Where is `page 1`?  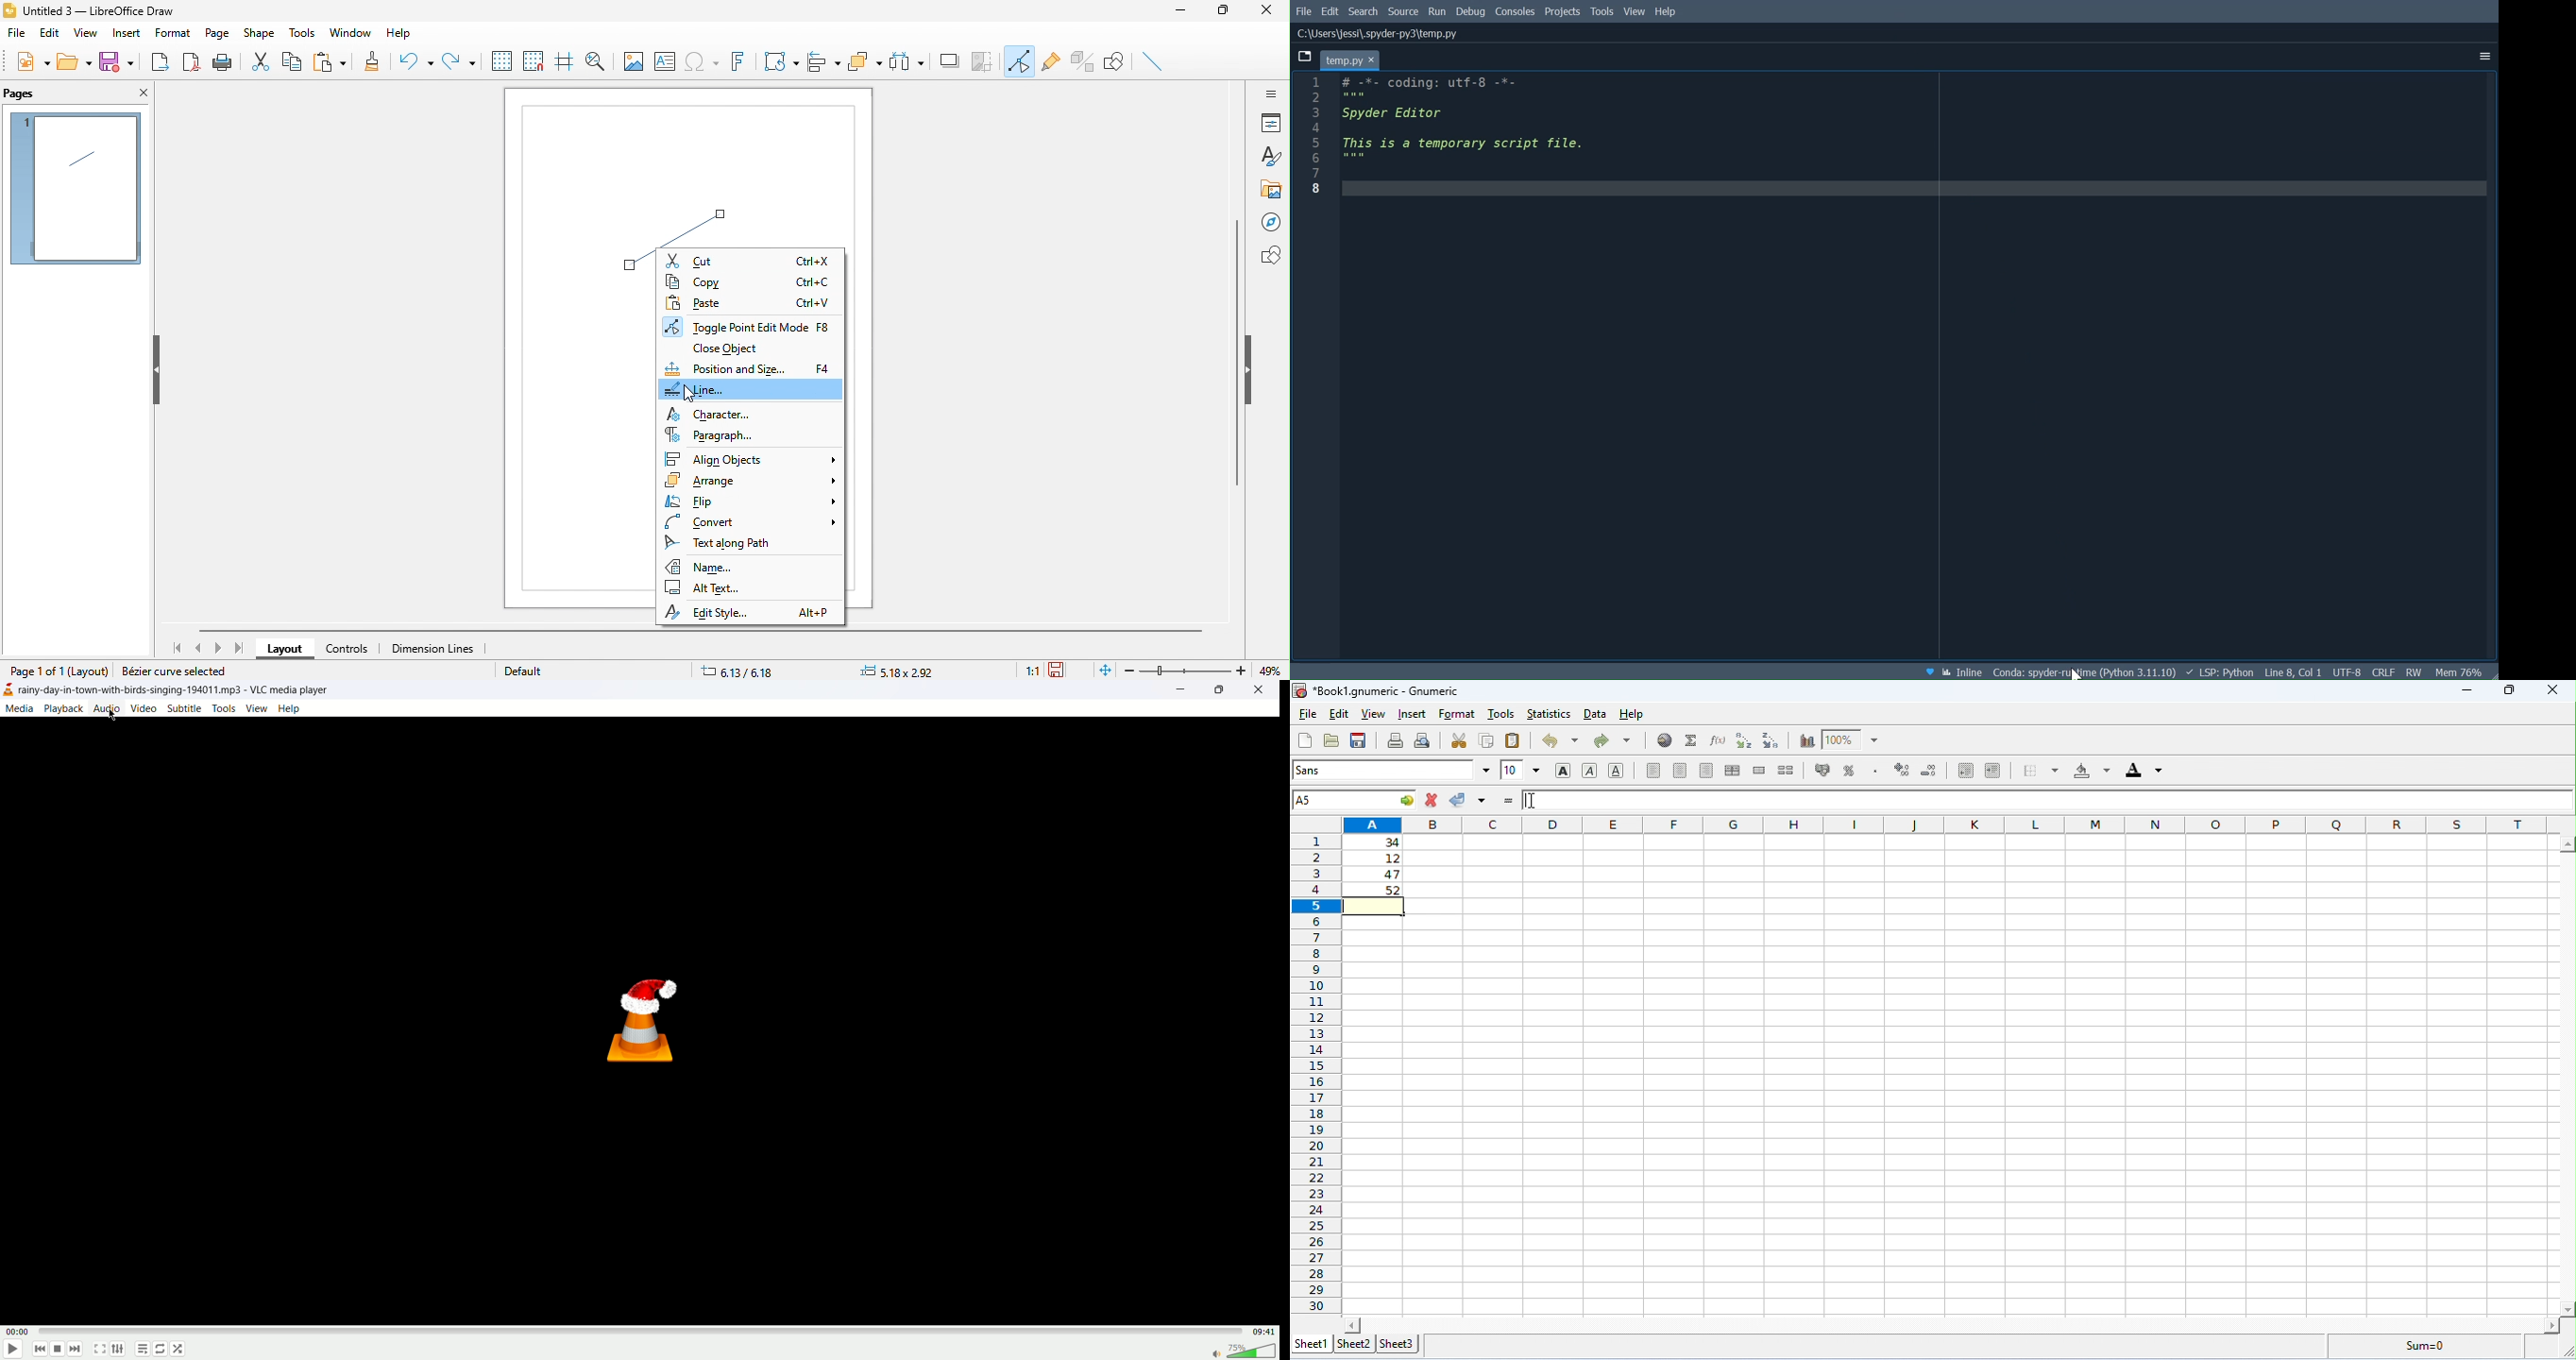 page 1 is located at coordinates (76, 189).